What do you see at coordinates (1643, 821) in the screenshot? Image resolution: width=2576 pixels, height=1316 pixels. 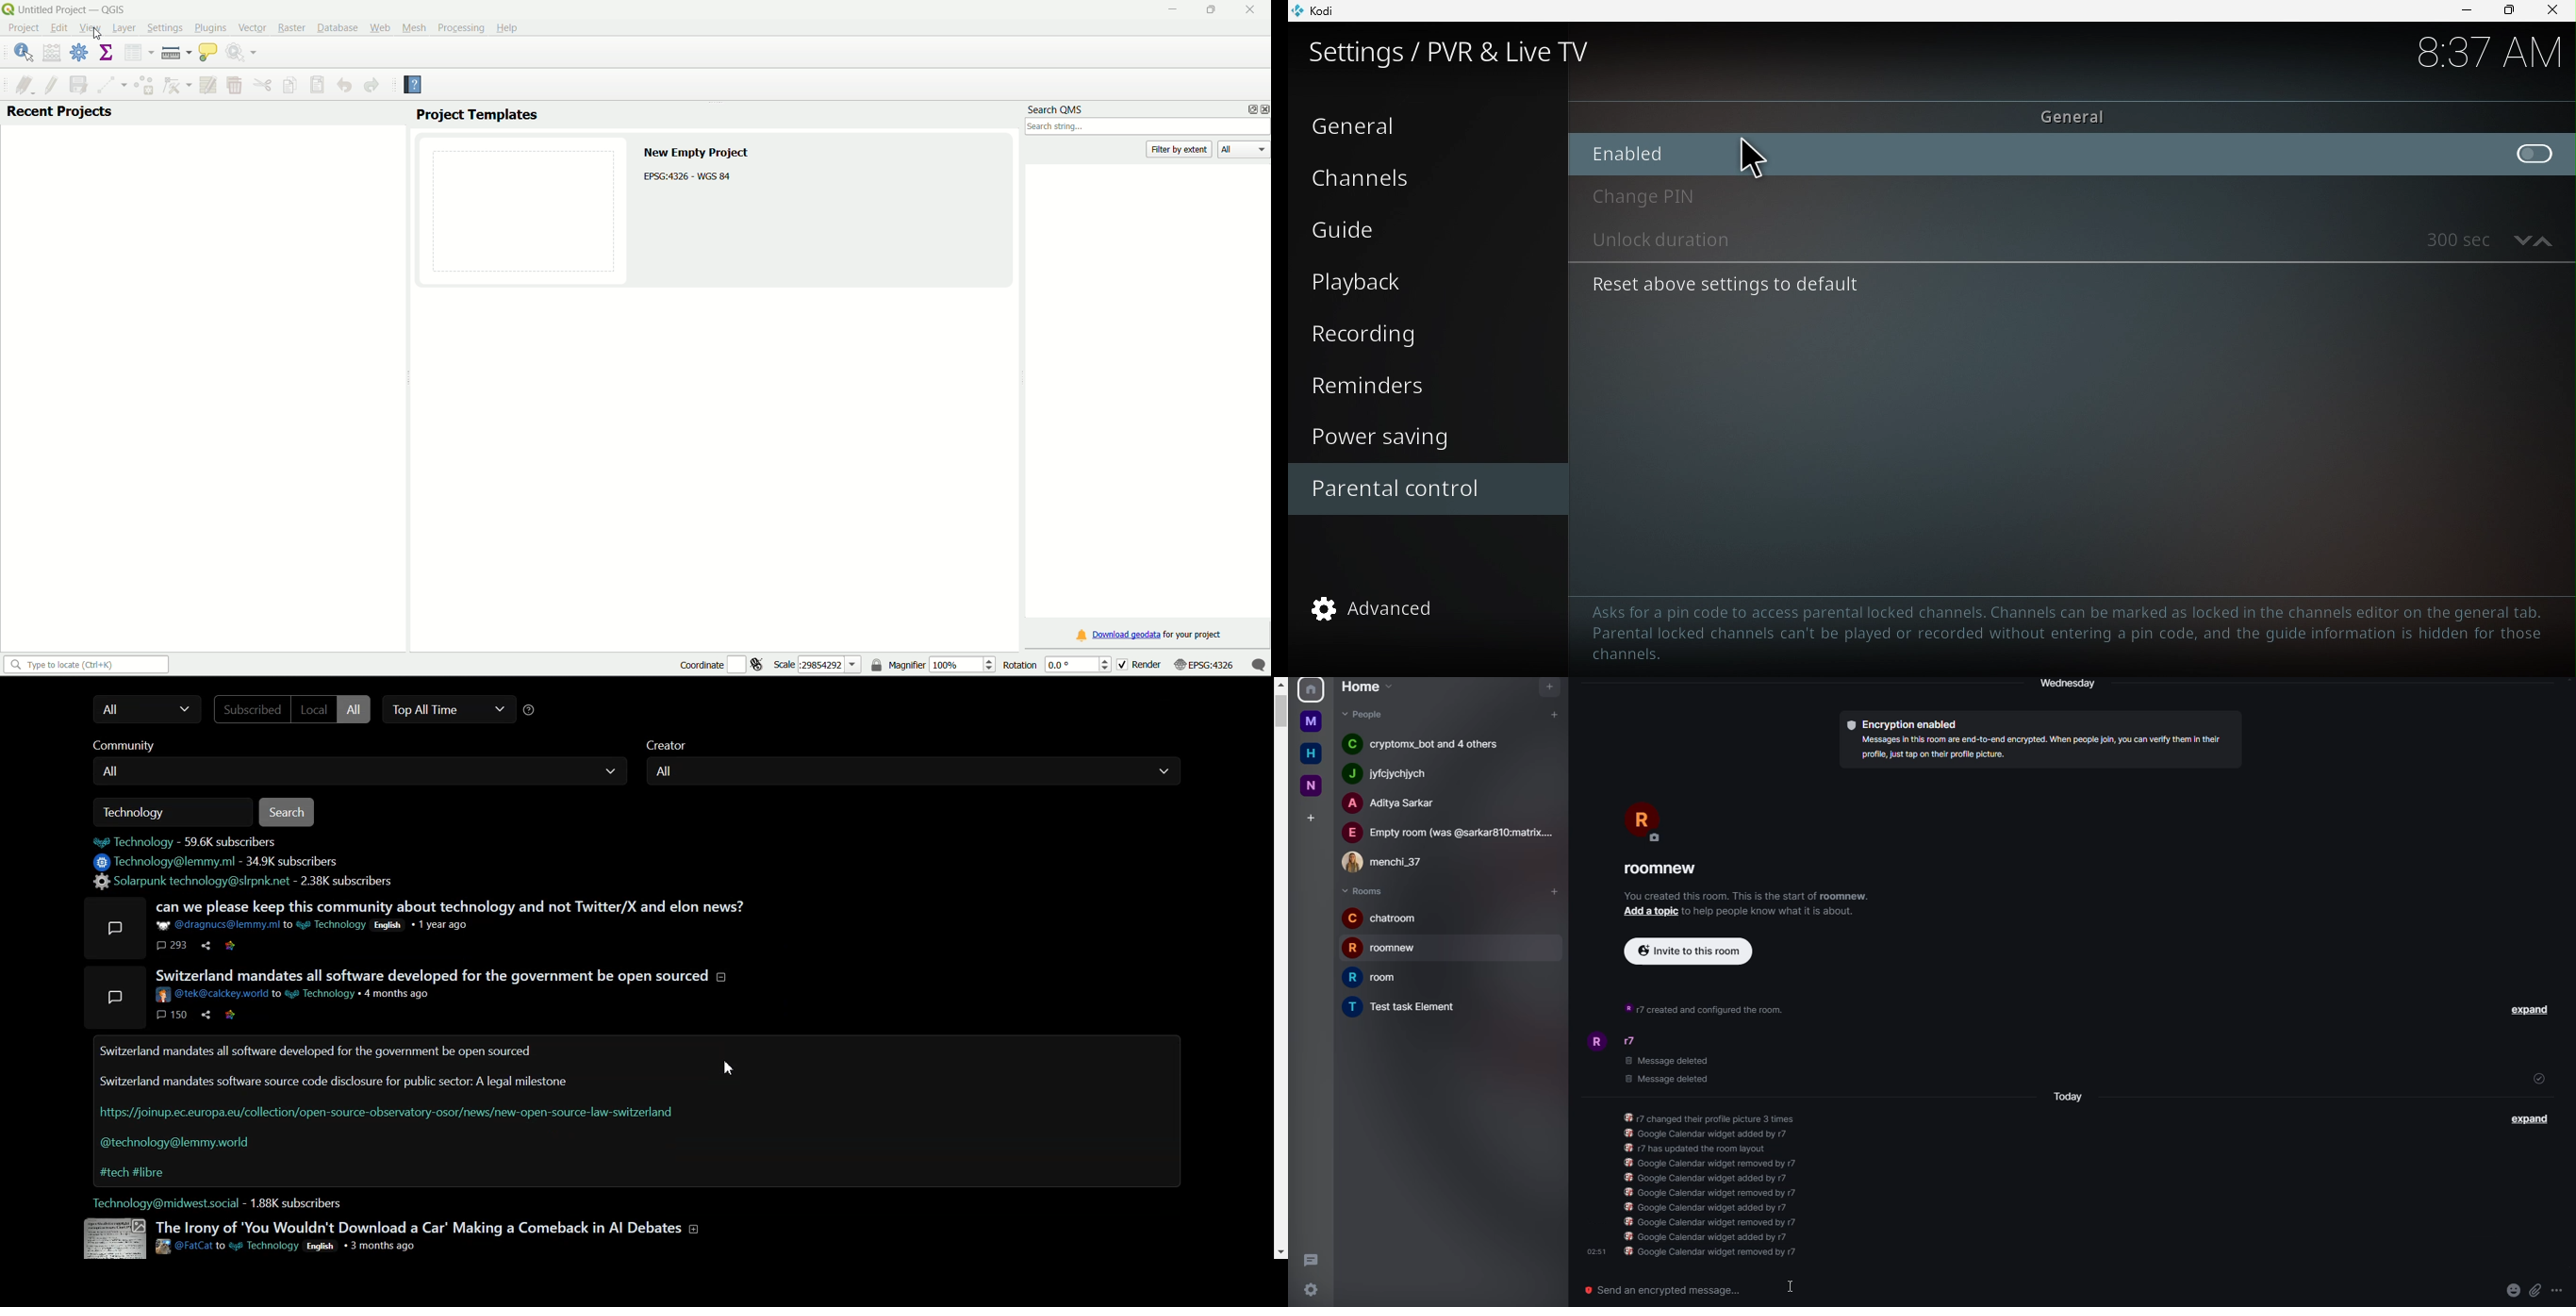 I see `profile` at bounding box center [1643, 821].